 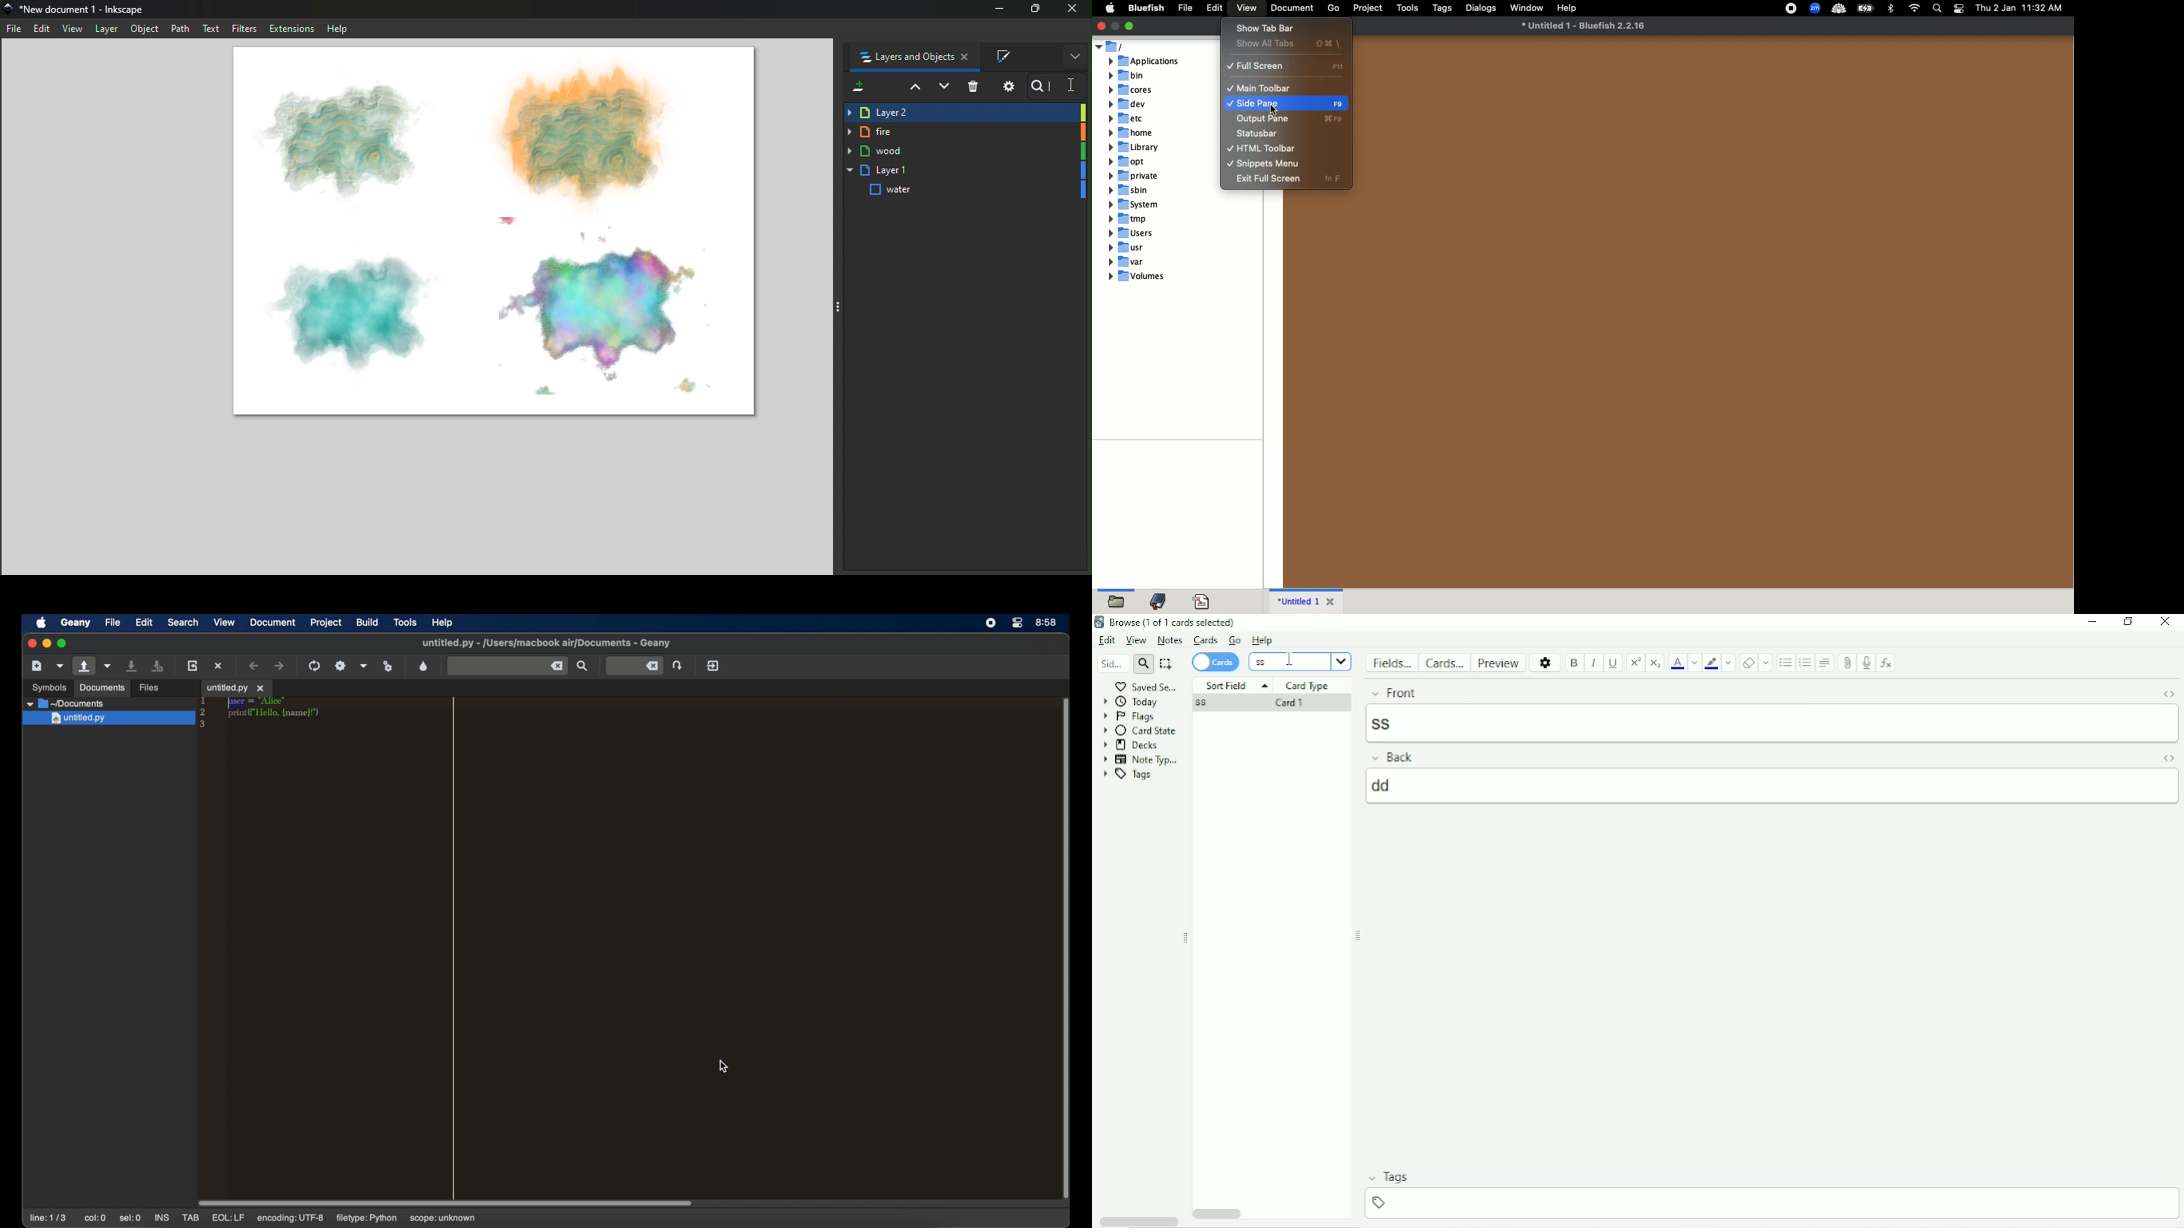 I want to click on search, so click(x=1289, y=662).